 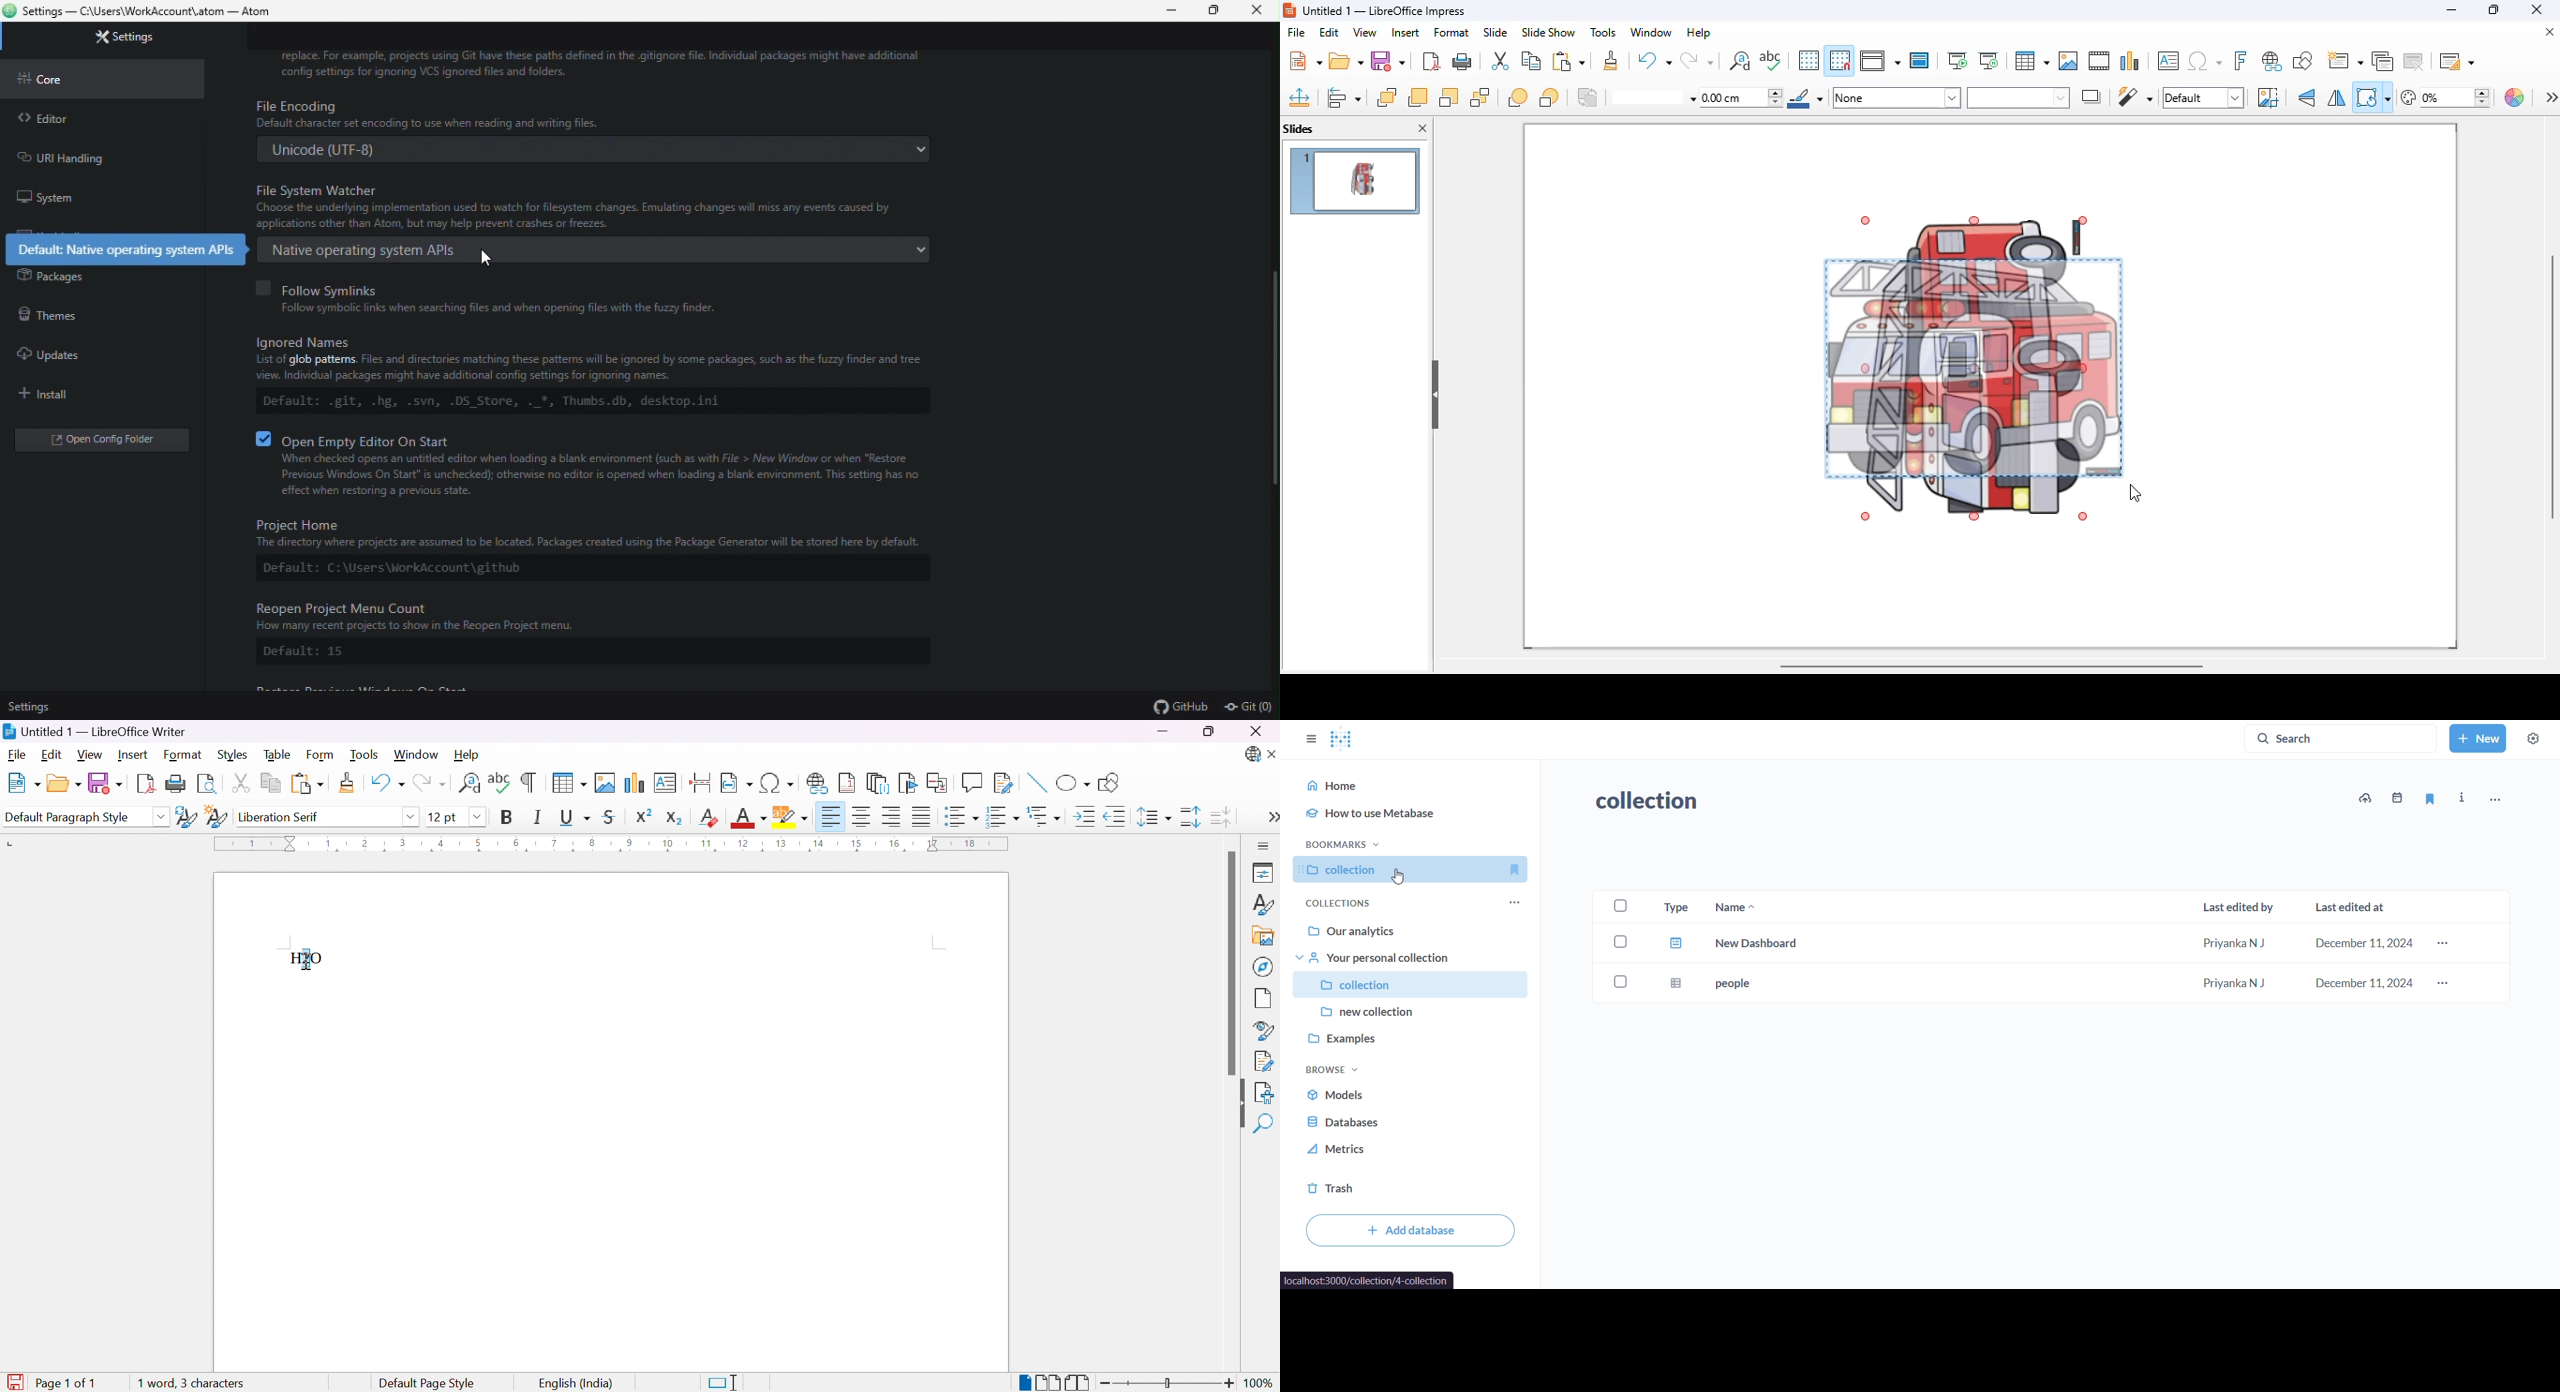 I want to click on Updates available., so click(x=1251, y=755).